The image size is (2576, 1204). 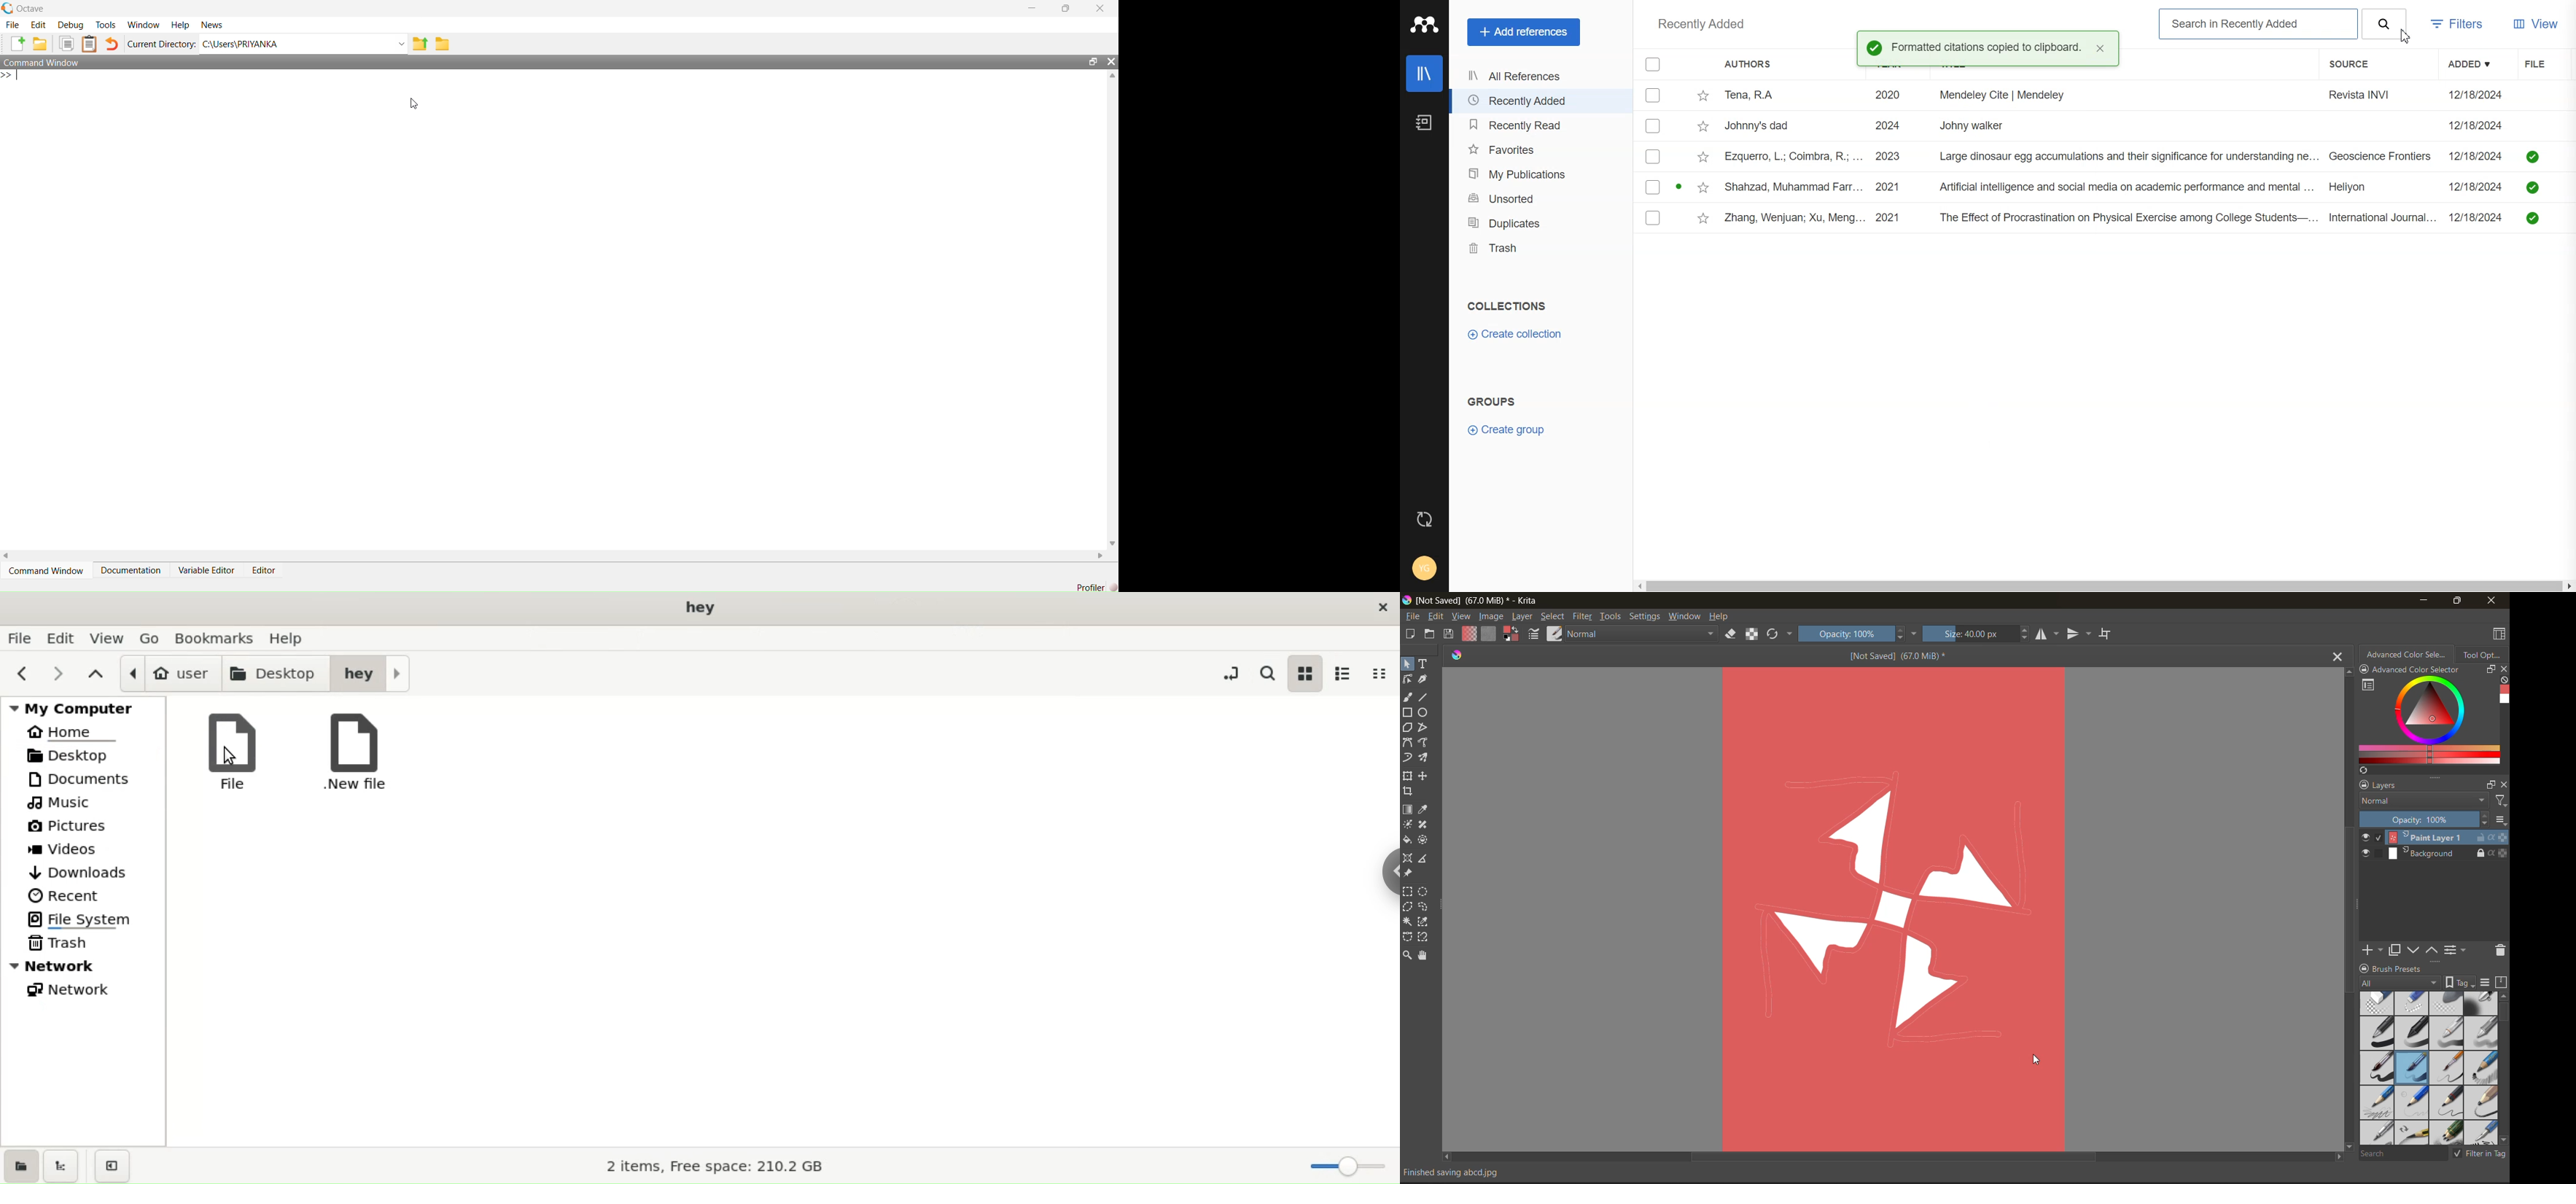 What do you see at coordinates (1653, 218) in the screenshot?
I see `Checkbox` at bounding box center [1653, 218].